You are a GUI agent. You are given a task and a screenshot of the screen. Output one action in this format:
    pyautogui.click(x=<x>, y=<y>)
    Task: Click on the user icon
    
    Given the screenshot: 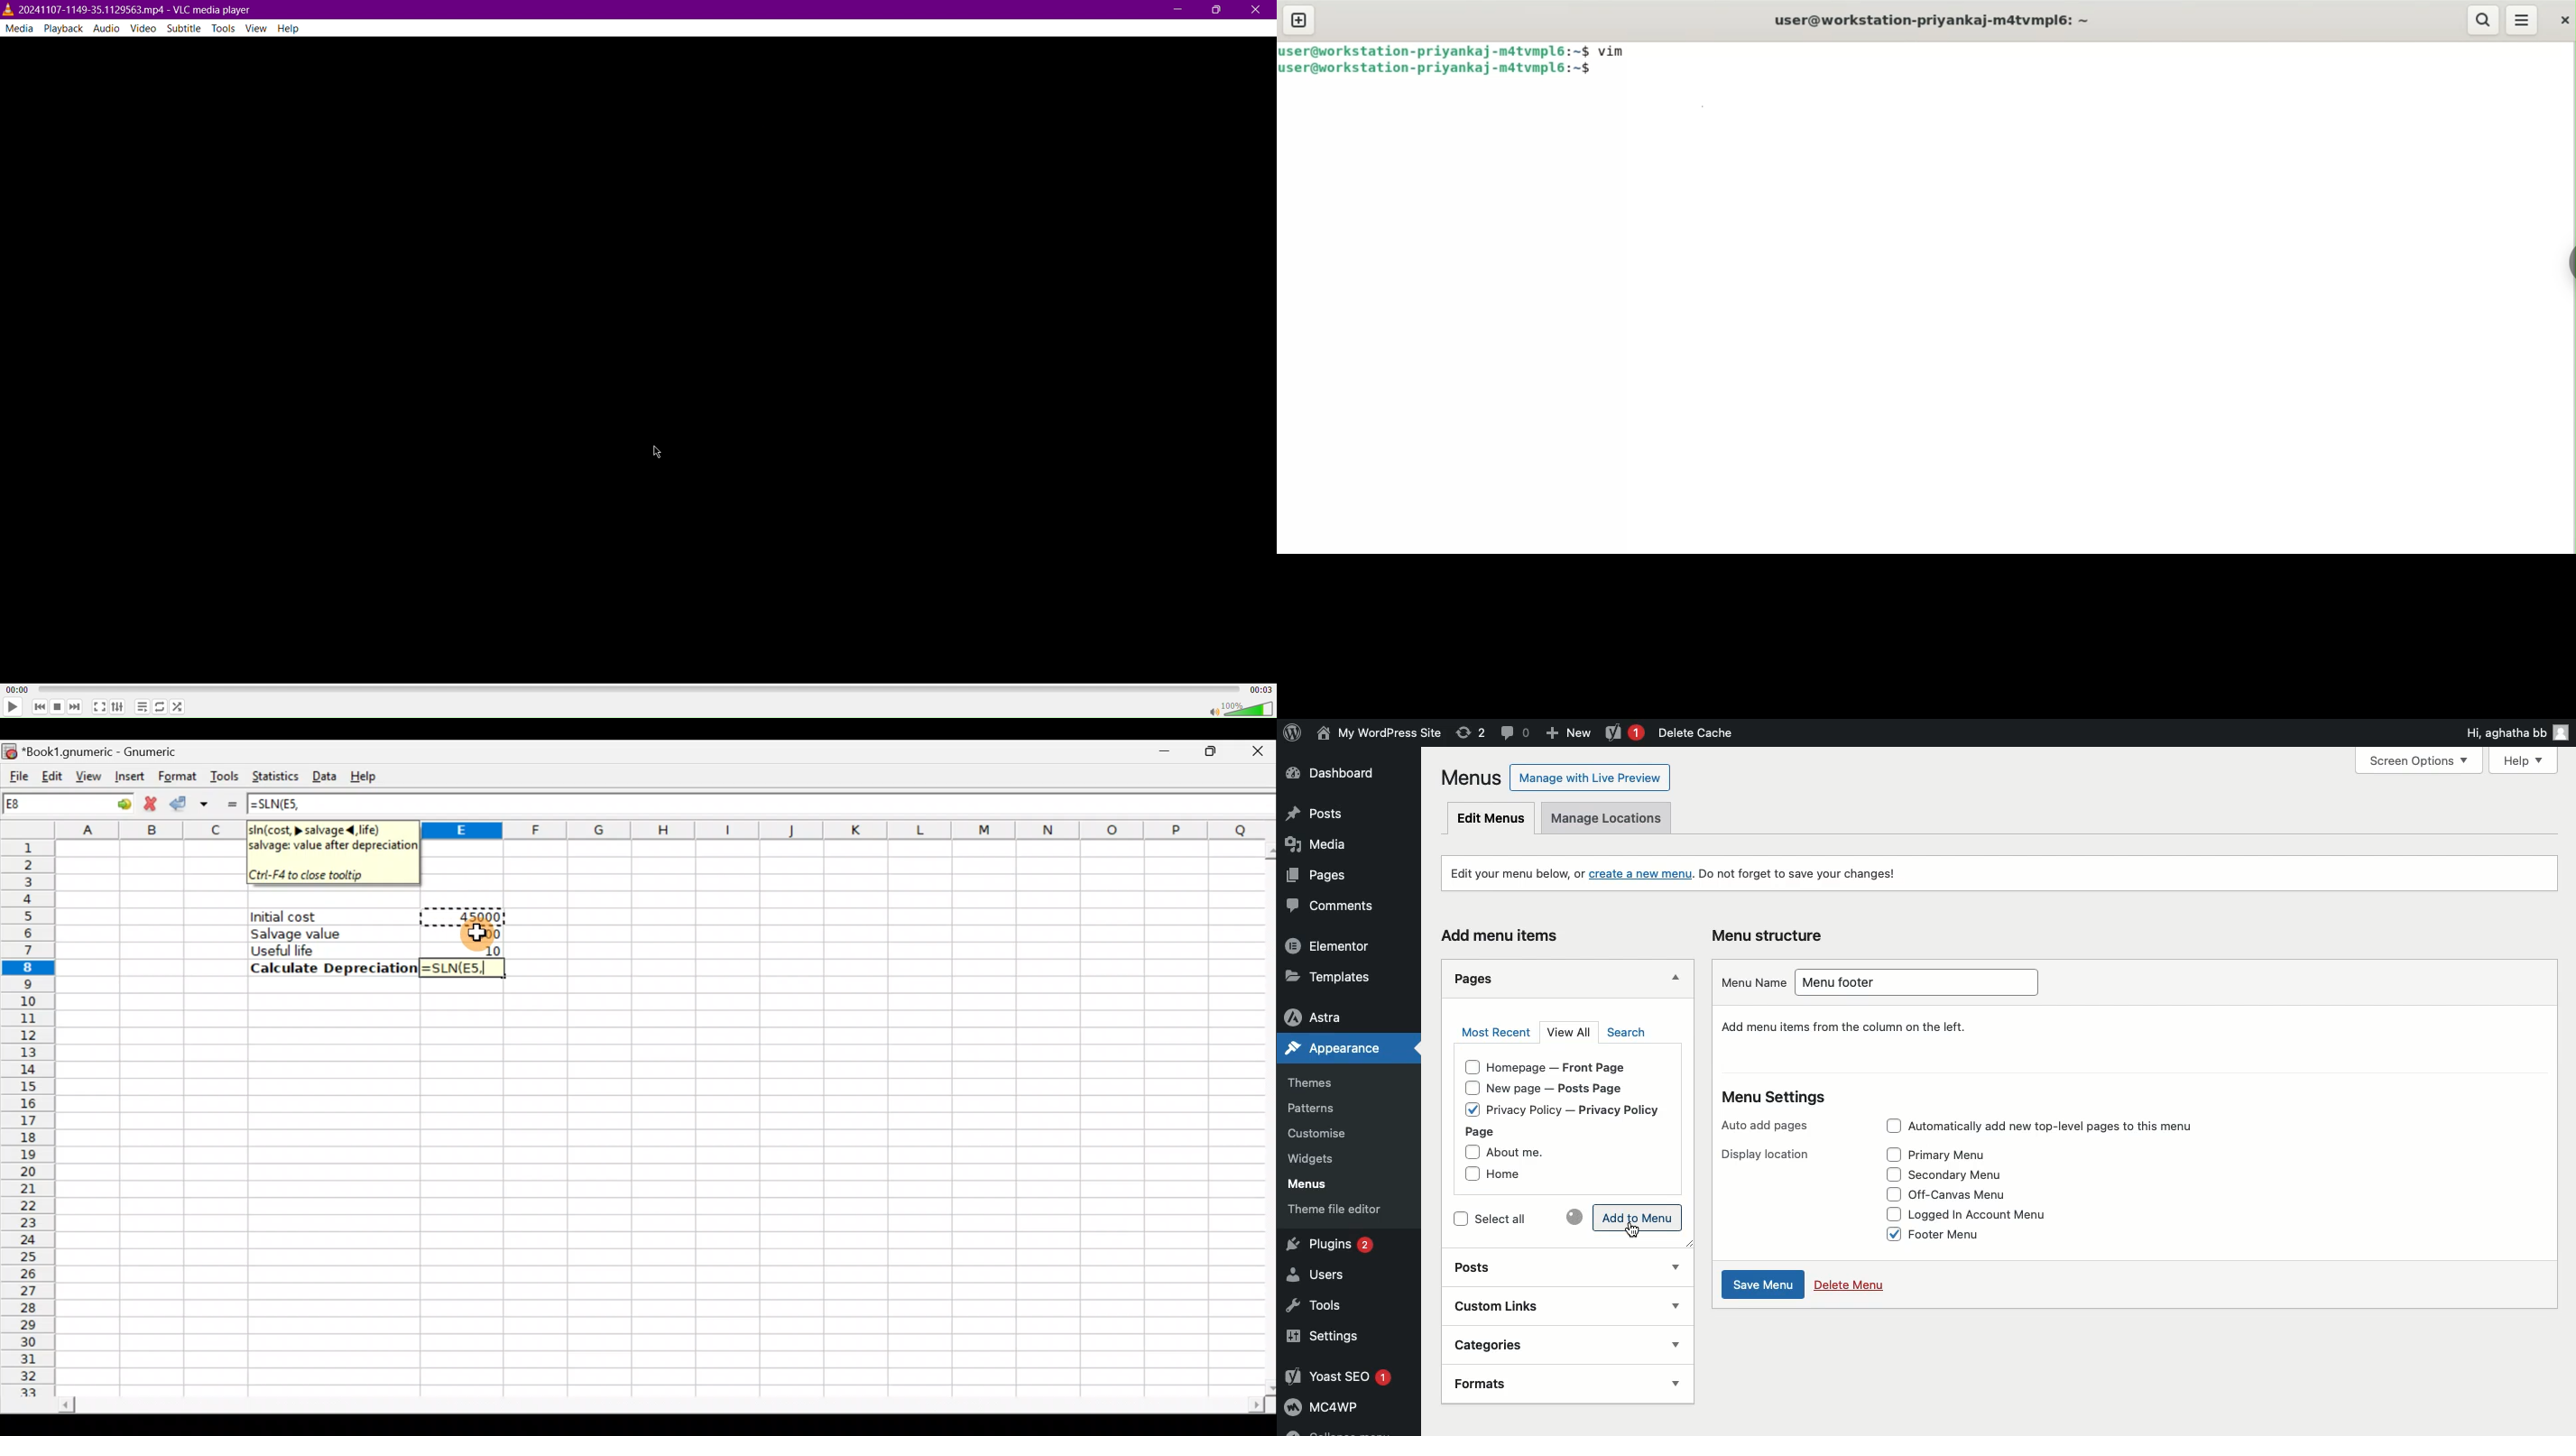 What is the action you would take?
    pyautogui.click(x=2562, y=734)
    